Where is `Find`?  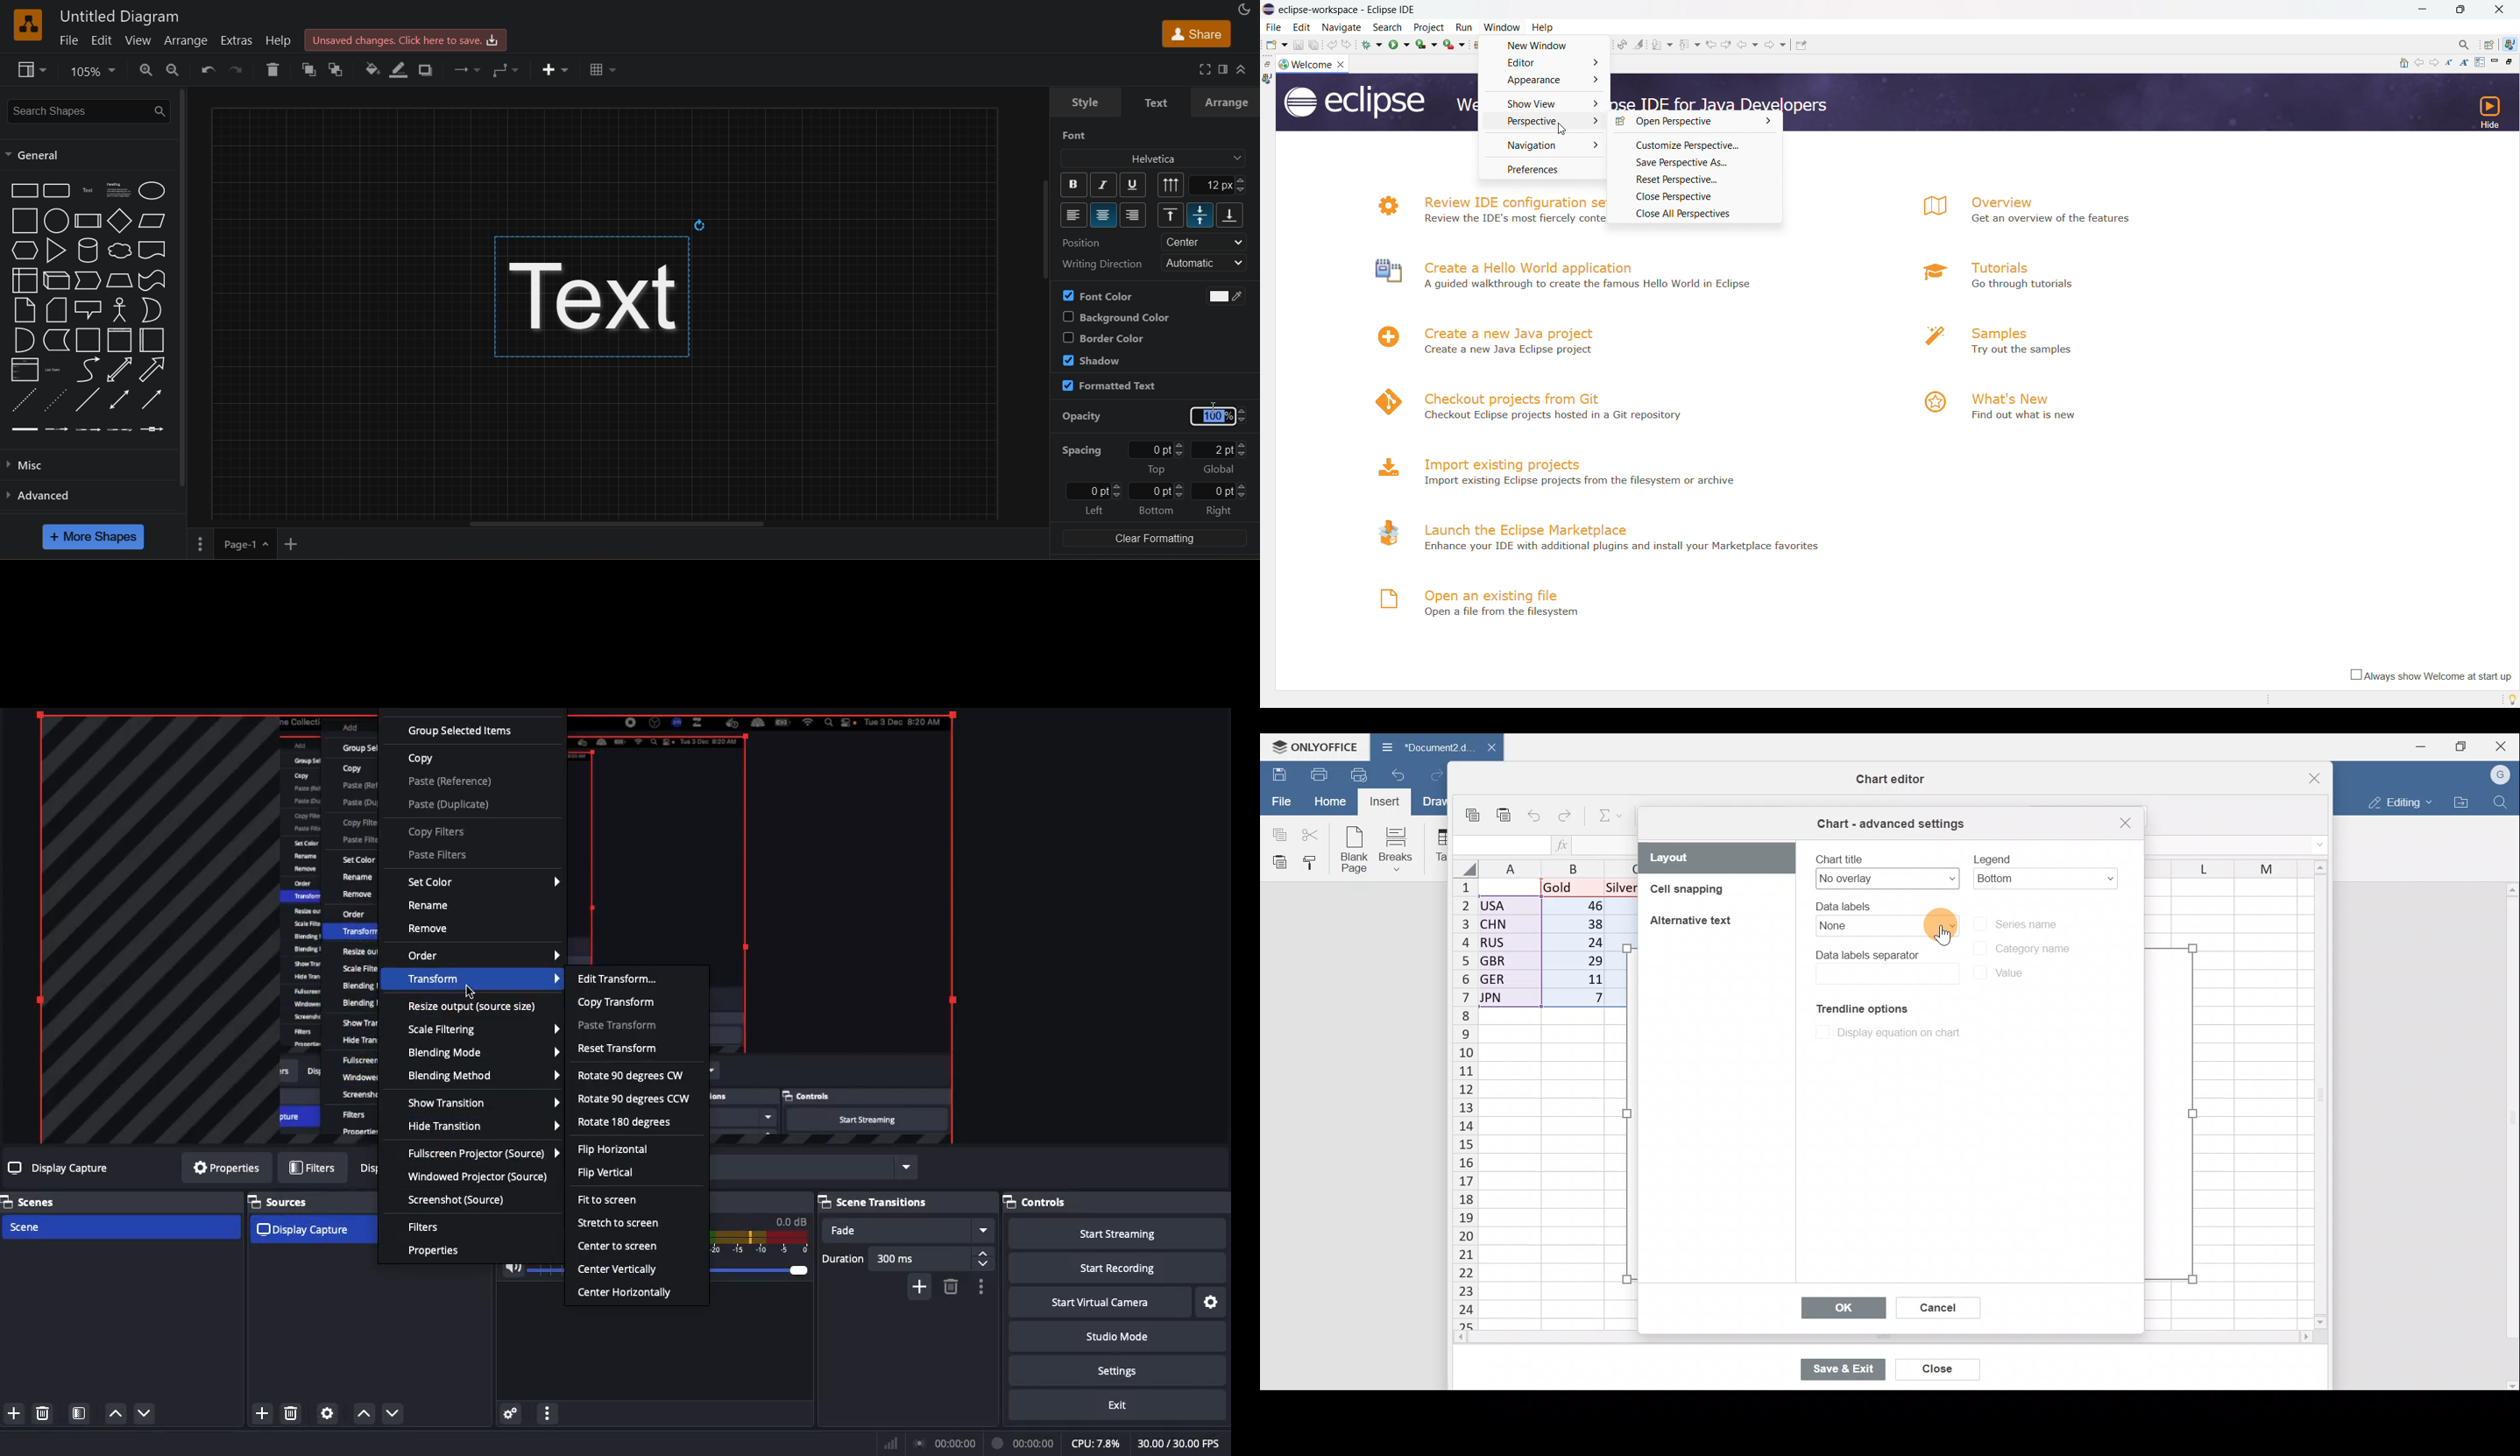 Find is located at coordinates (2503, 800).